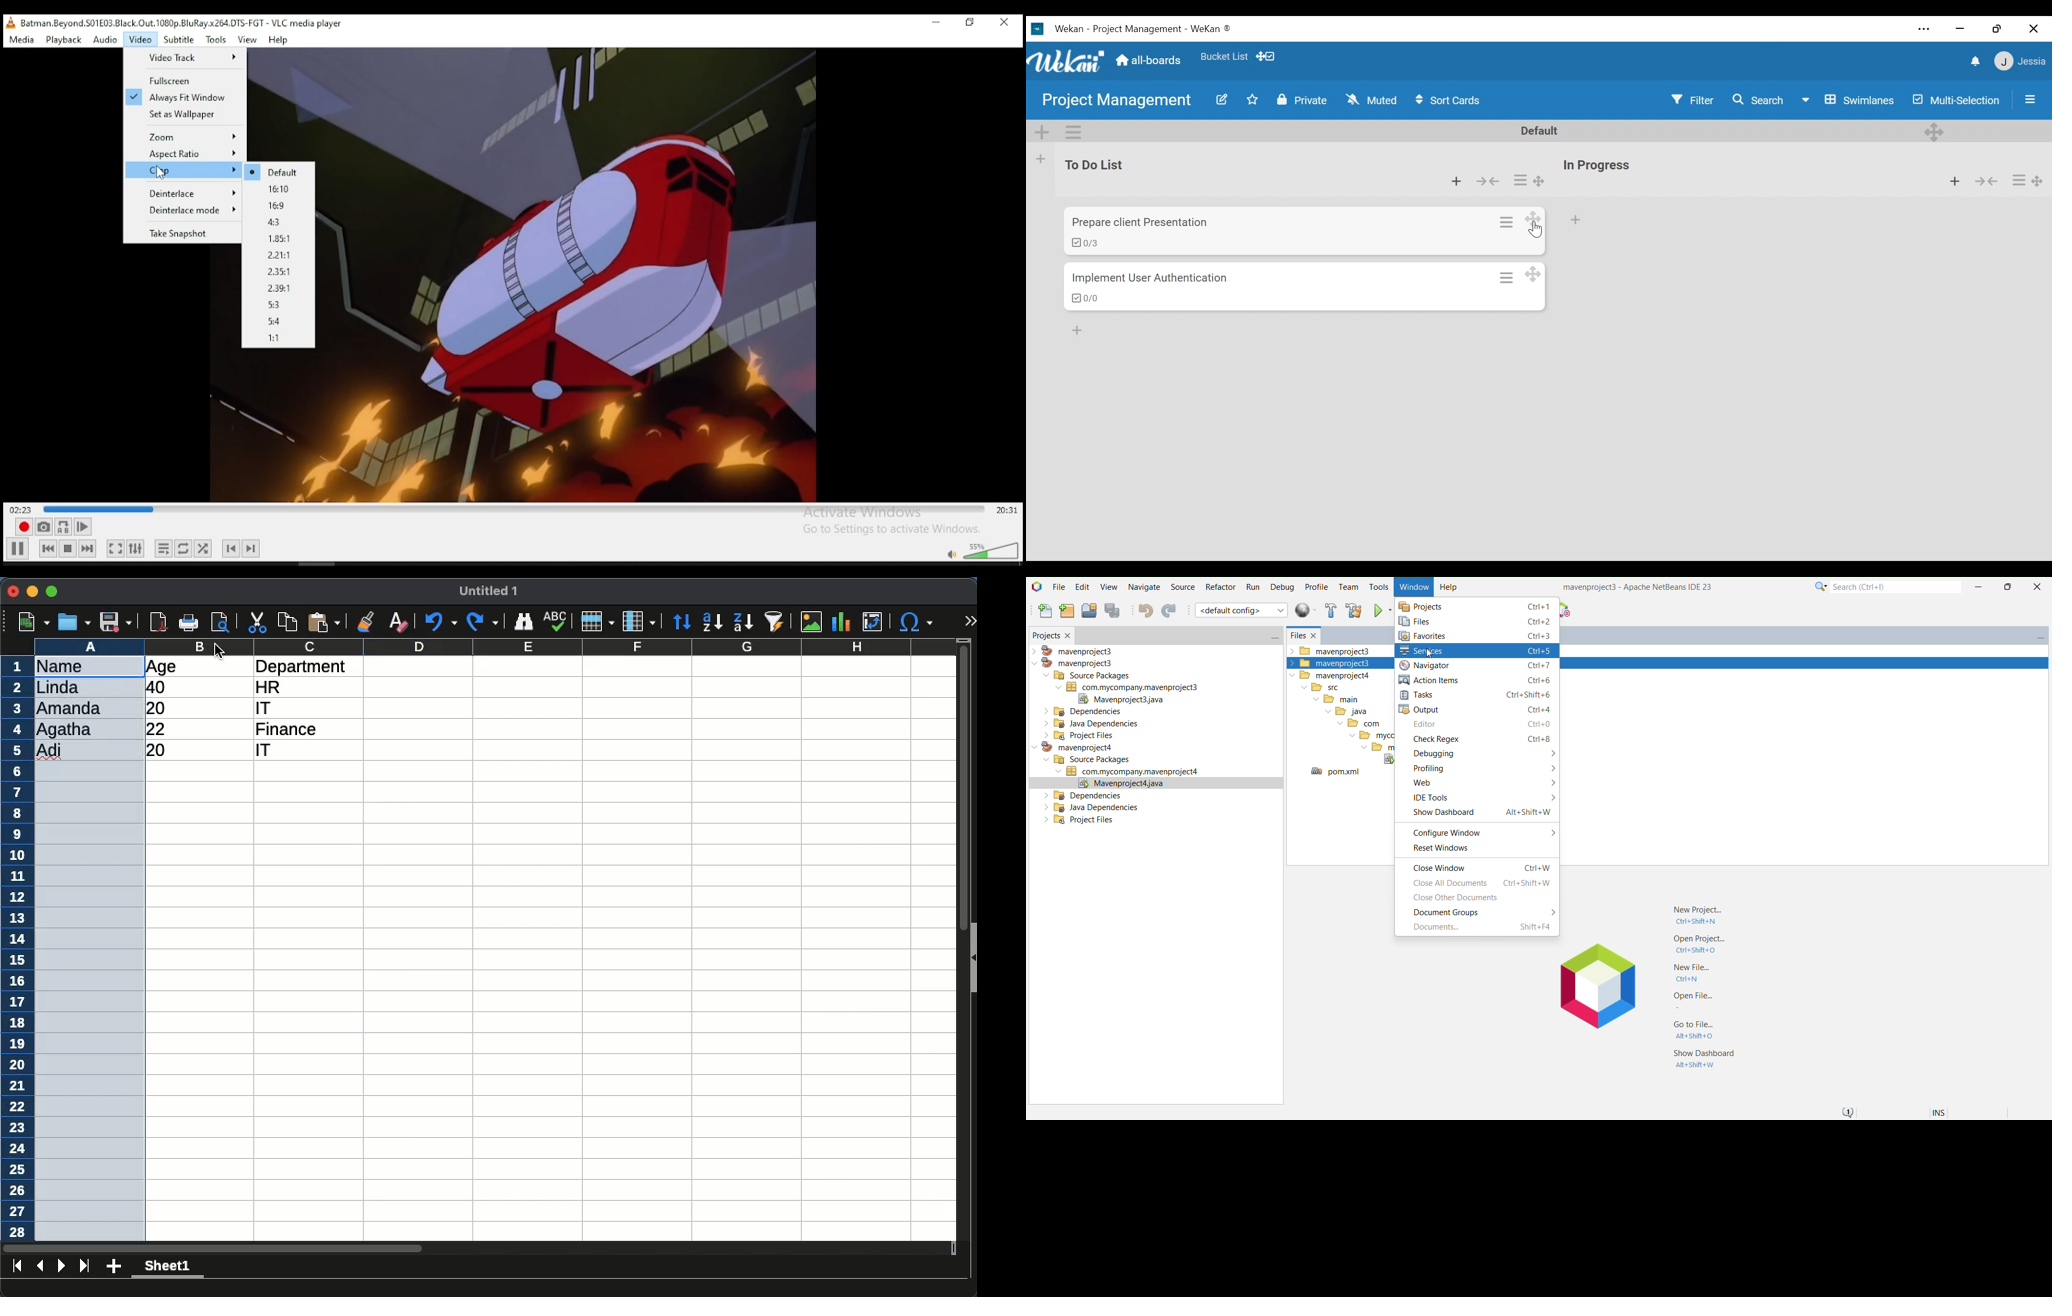 The width and height of the screenshot is (2072, 1316). I want to click on Desktop drag handles, so click(1538, 181).